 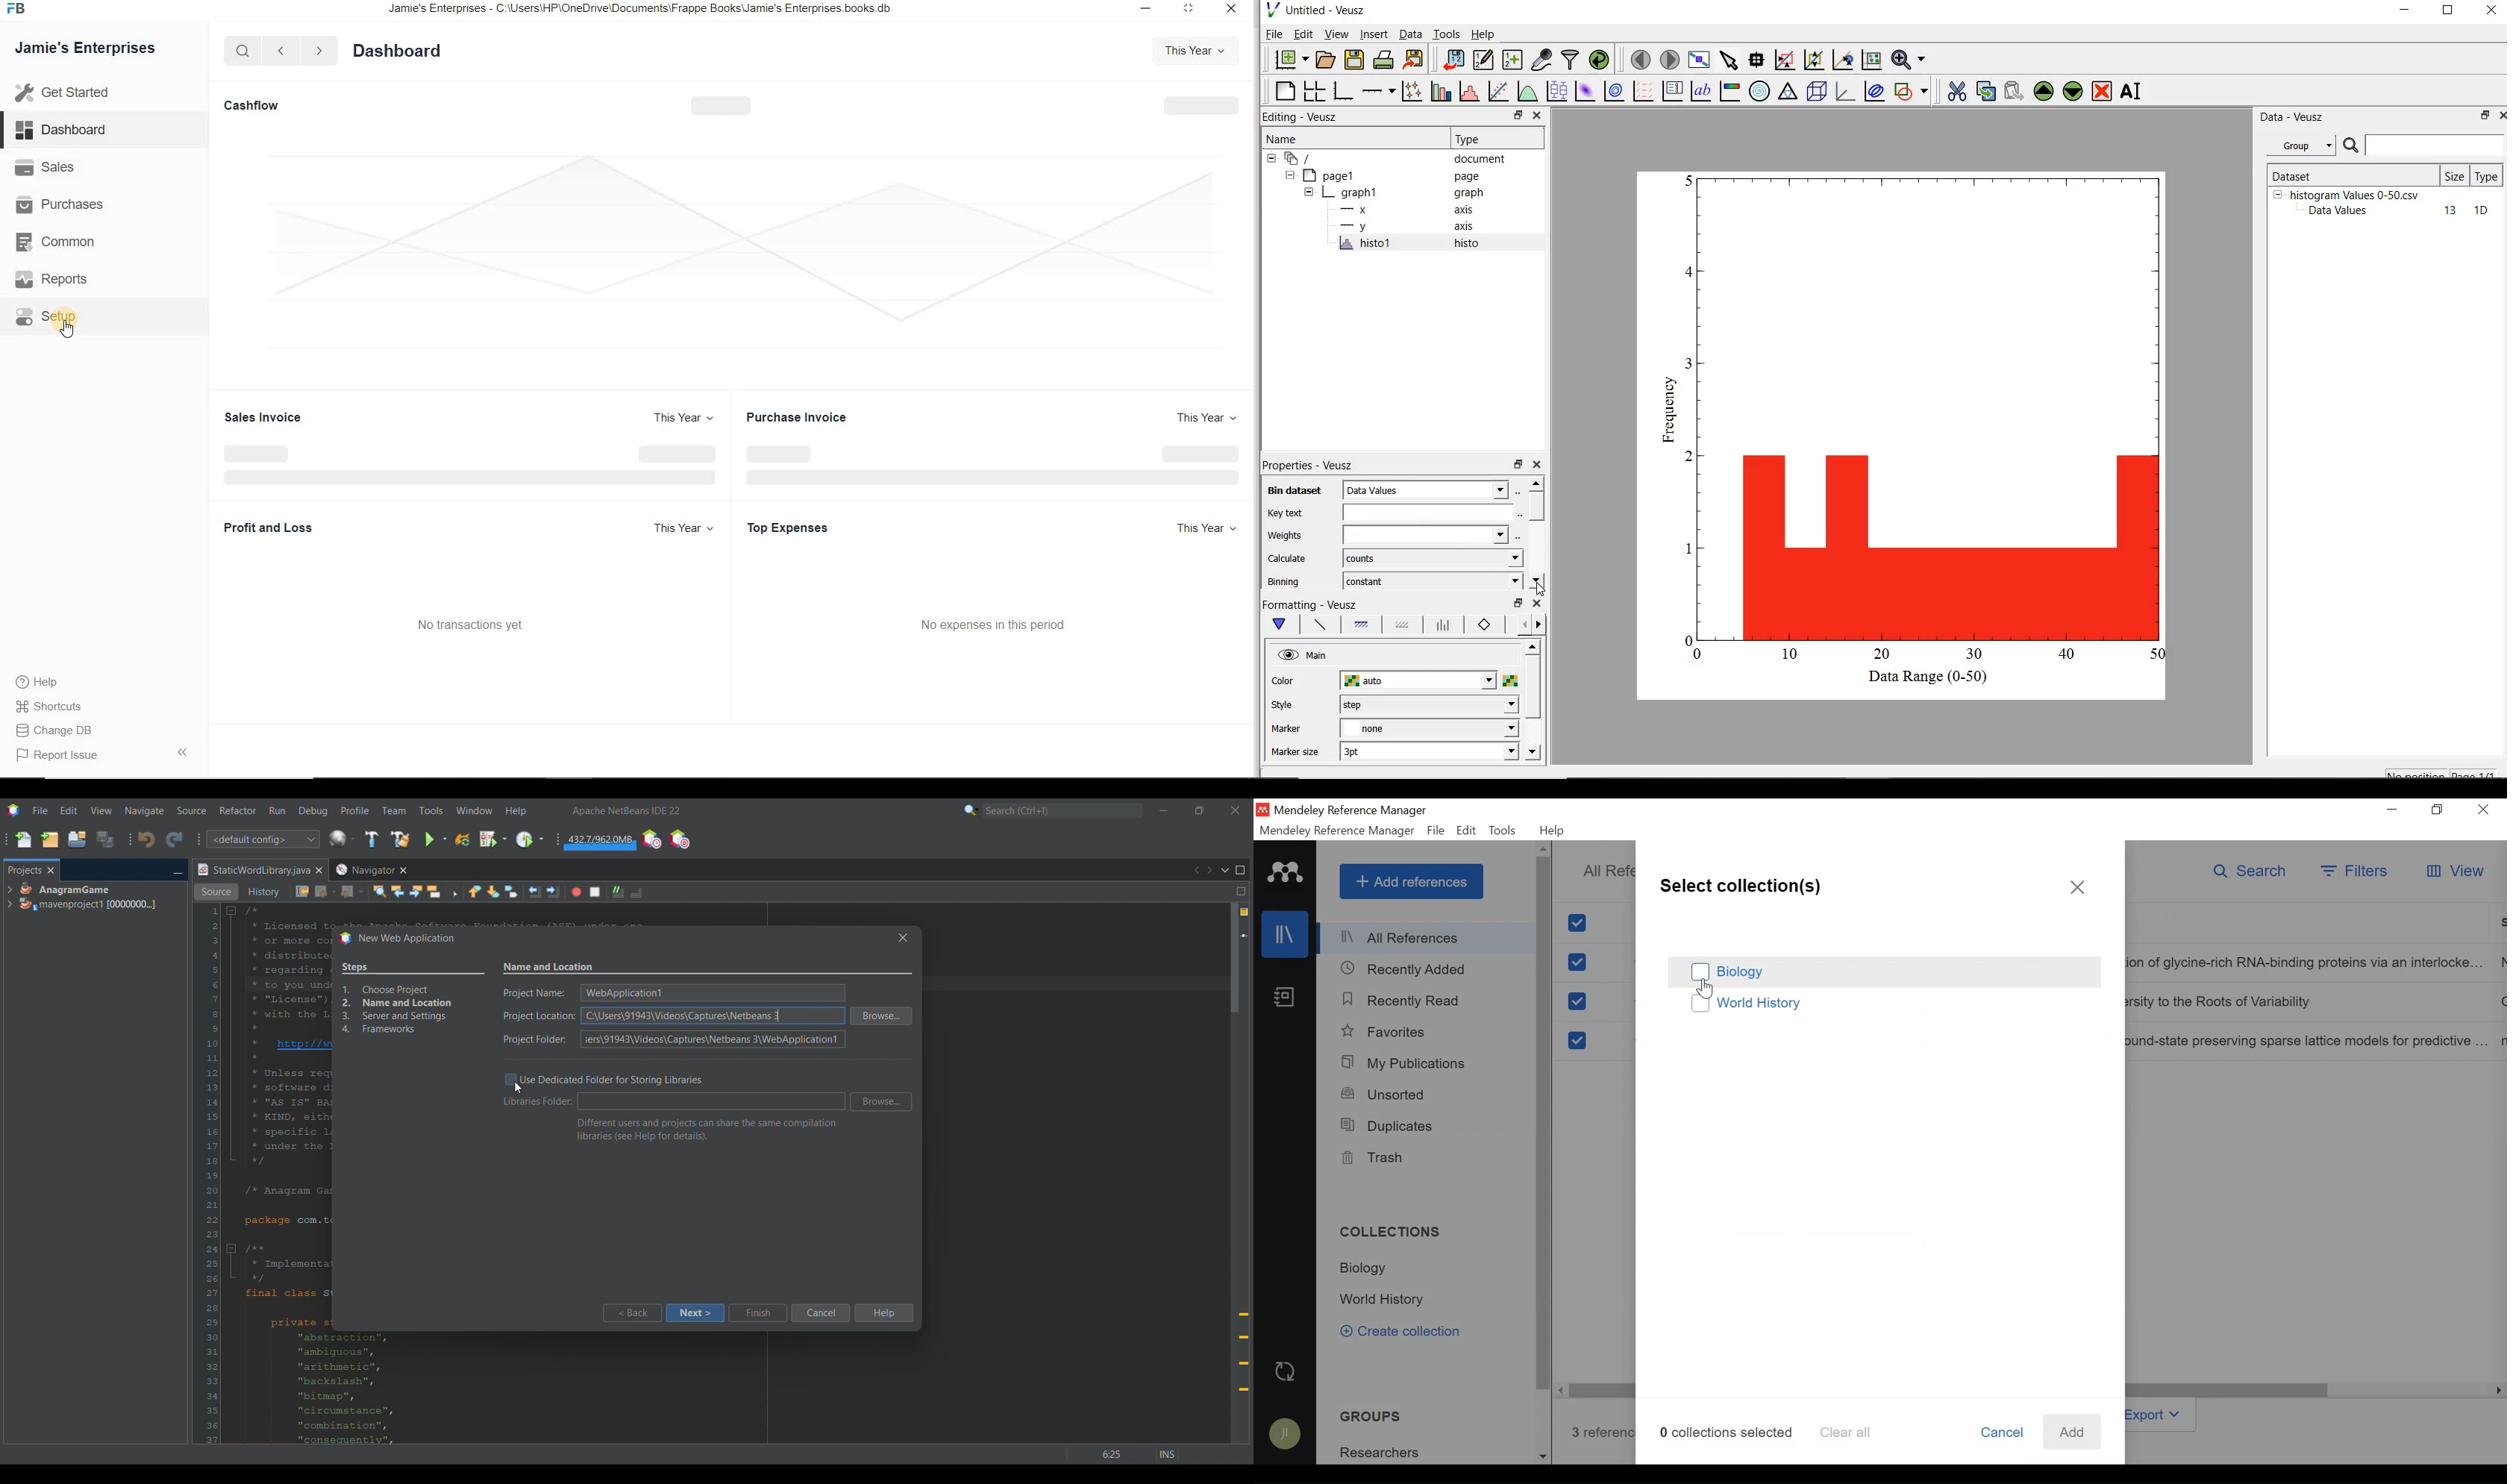 I want to click on close, so click(x=2491, y=11).